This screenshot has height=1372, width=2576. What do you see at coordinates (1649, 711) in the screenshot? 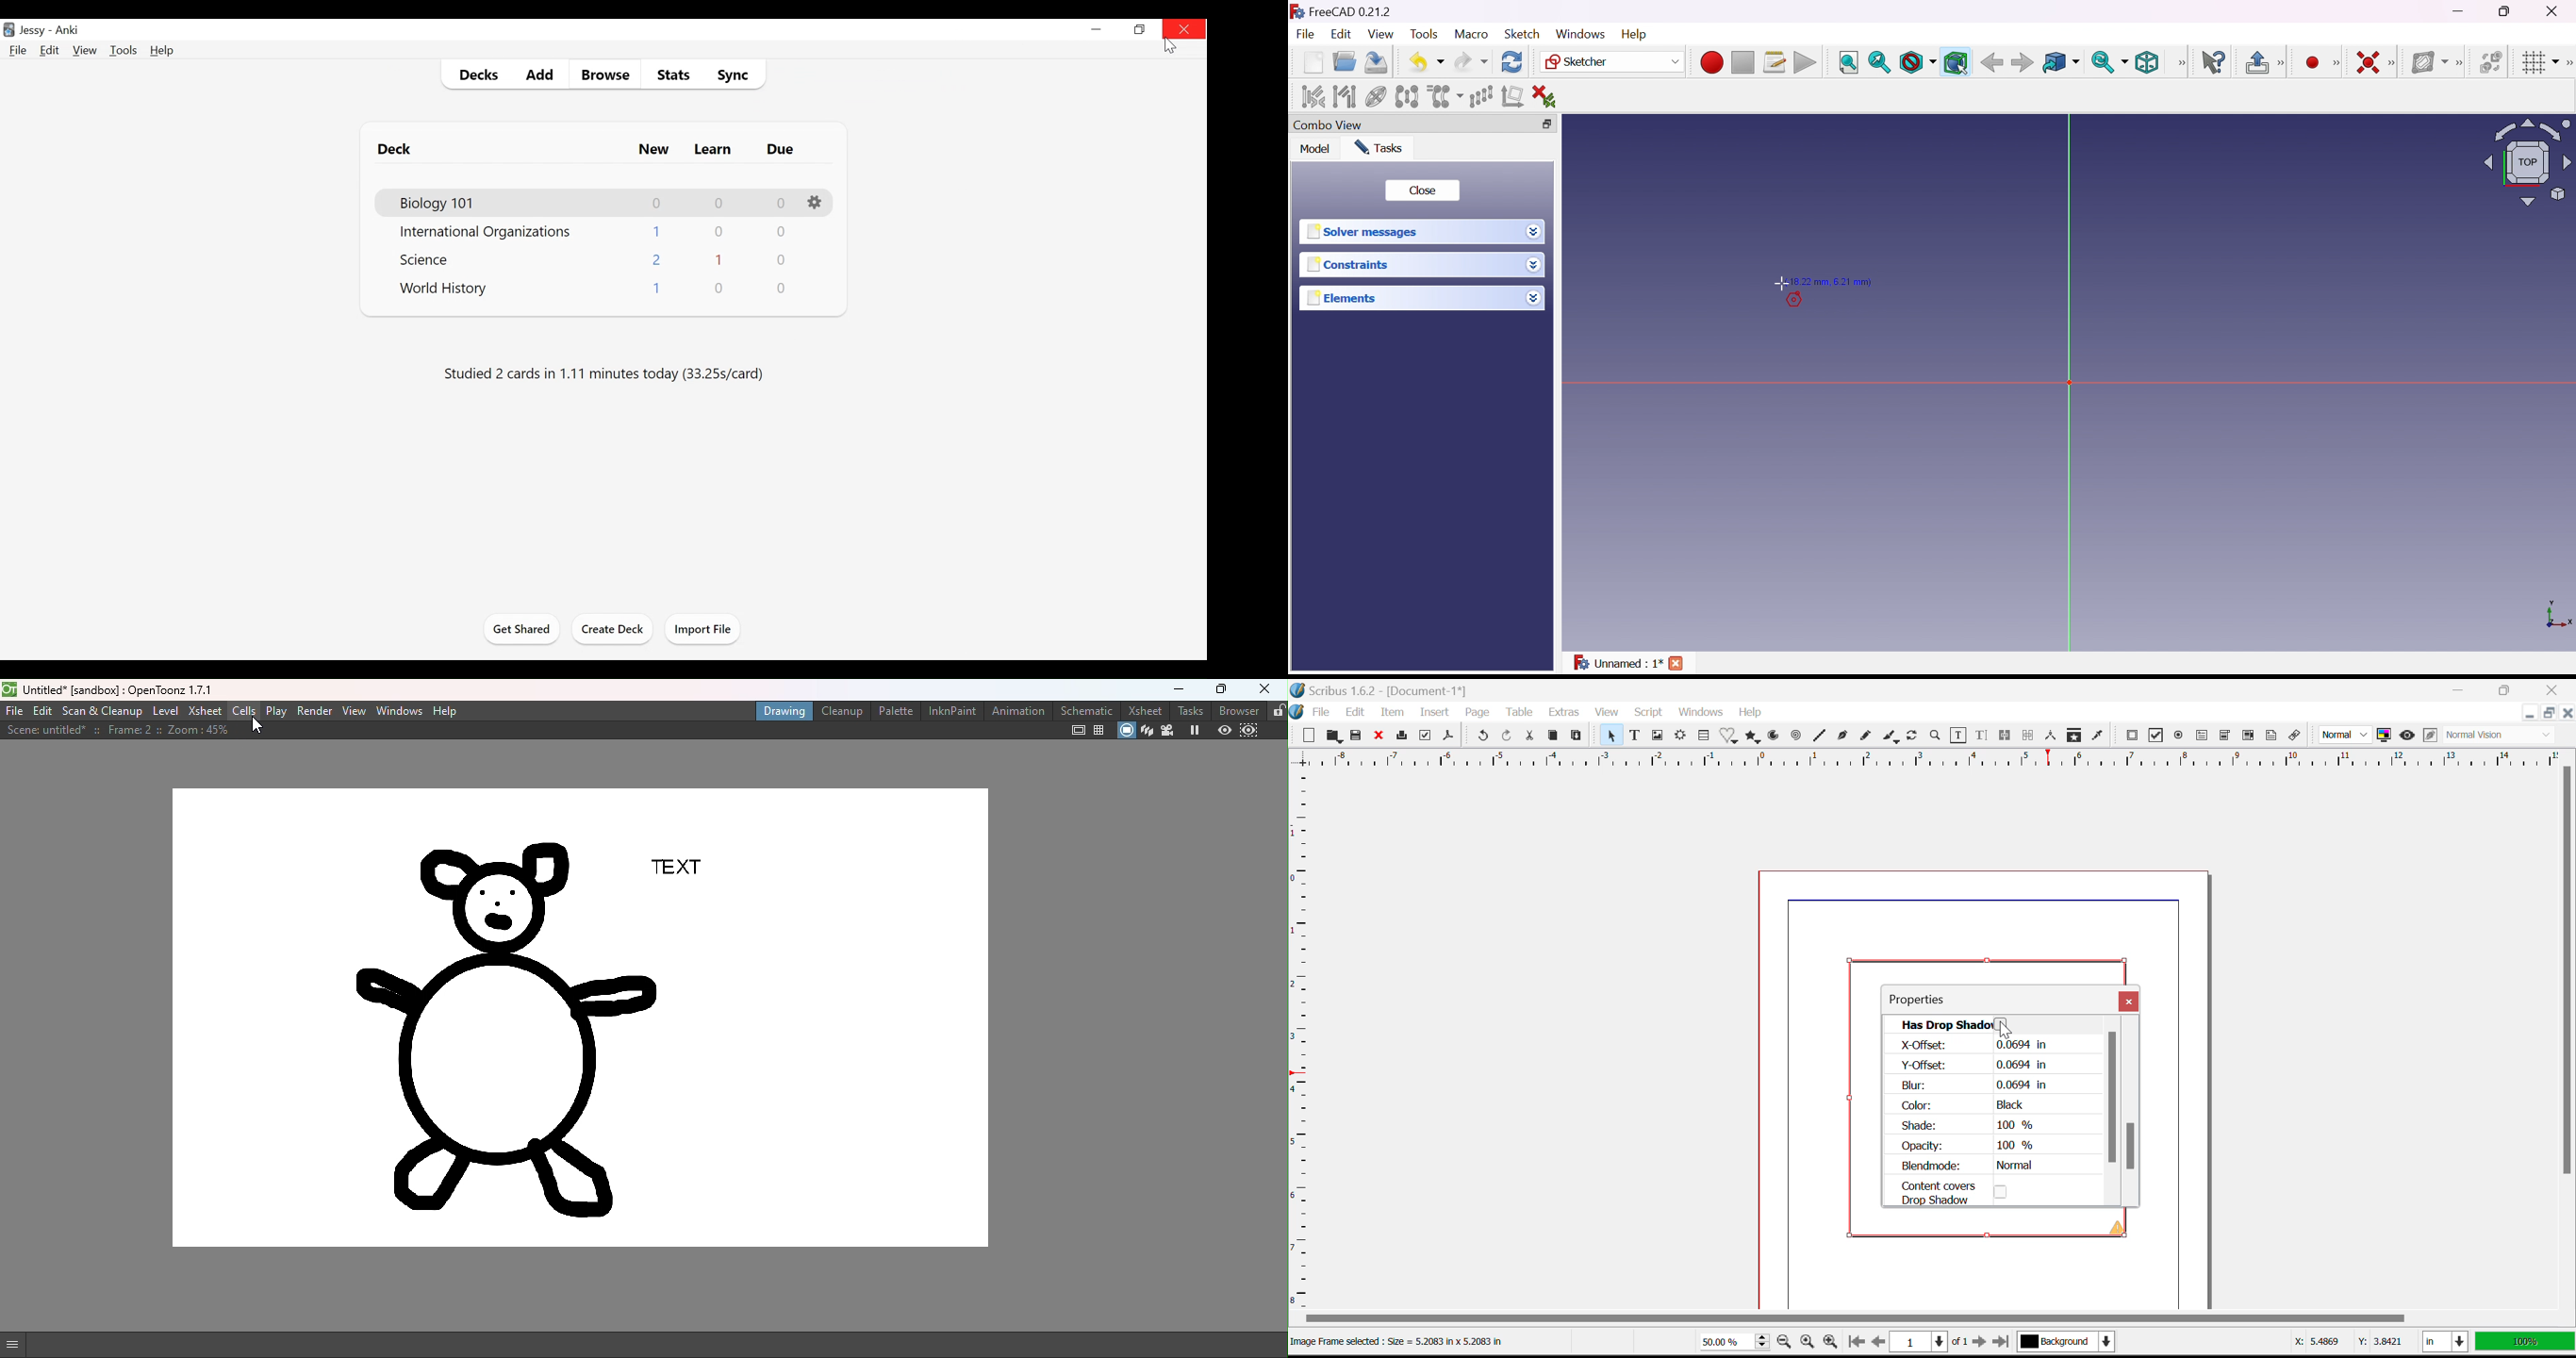
I see `Script` at bounding box center [1649, 711].